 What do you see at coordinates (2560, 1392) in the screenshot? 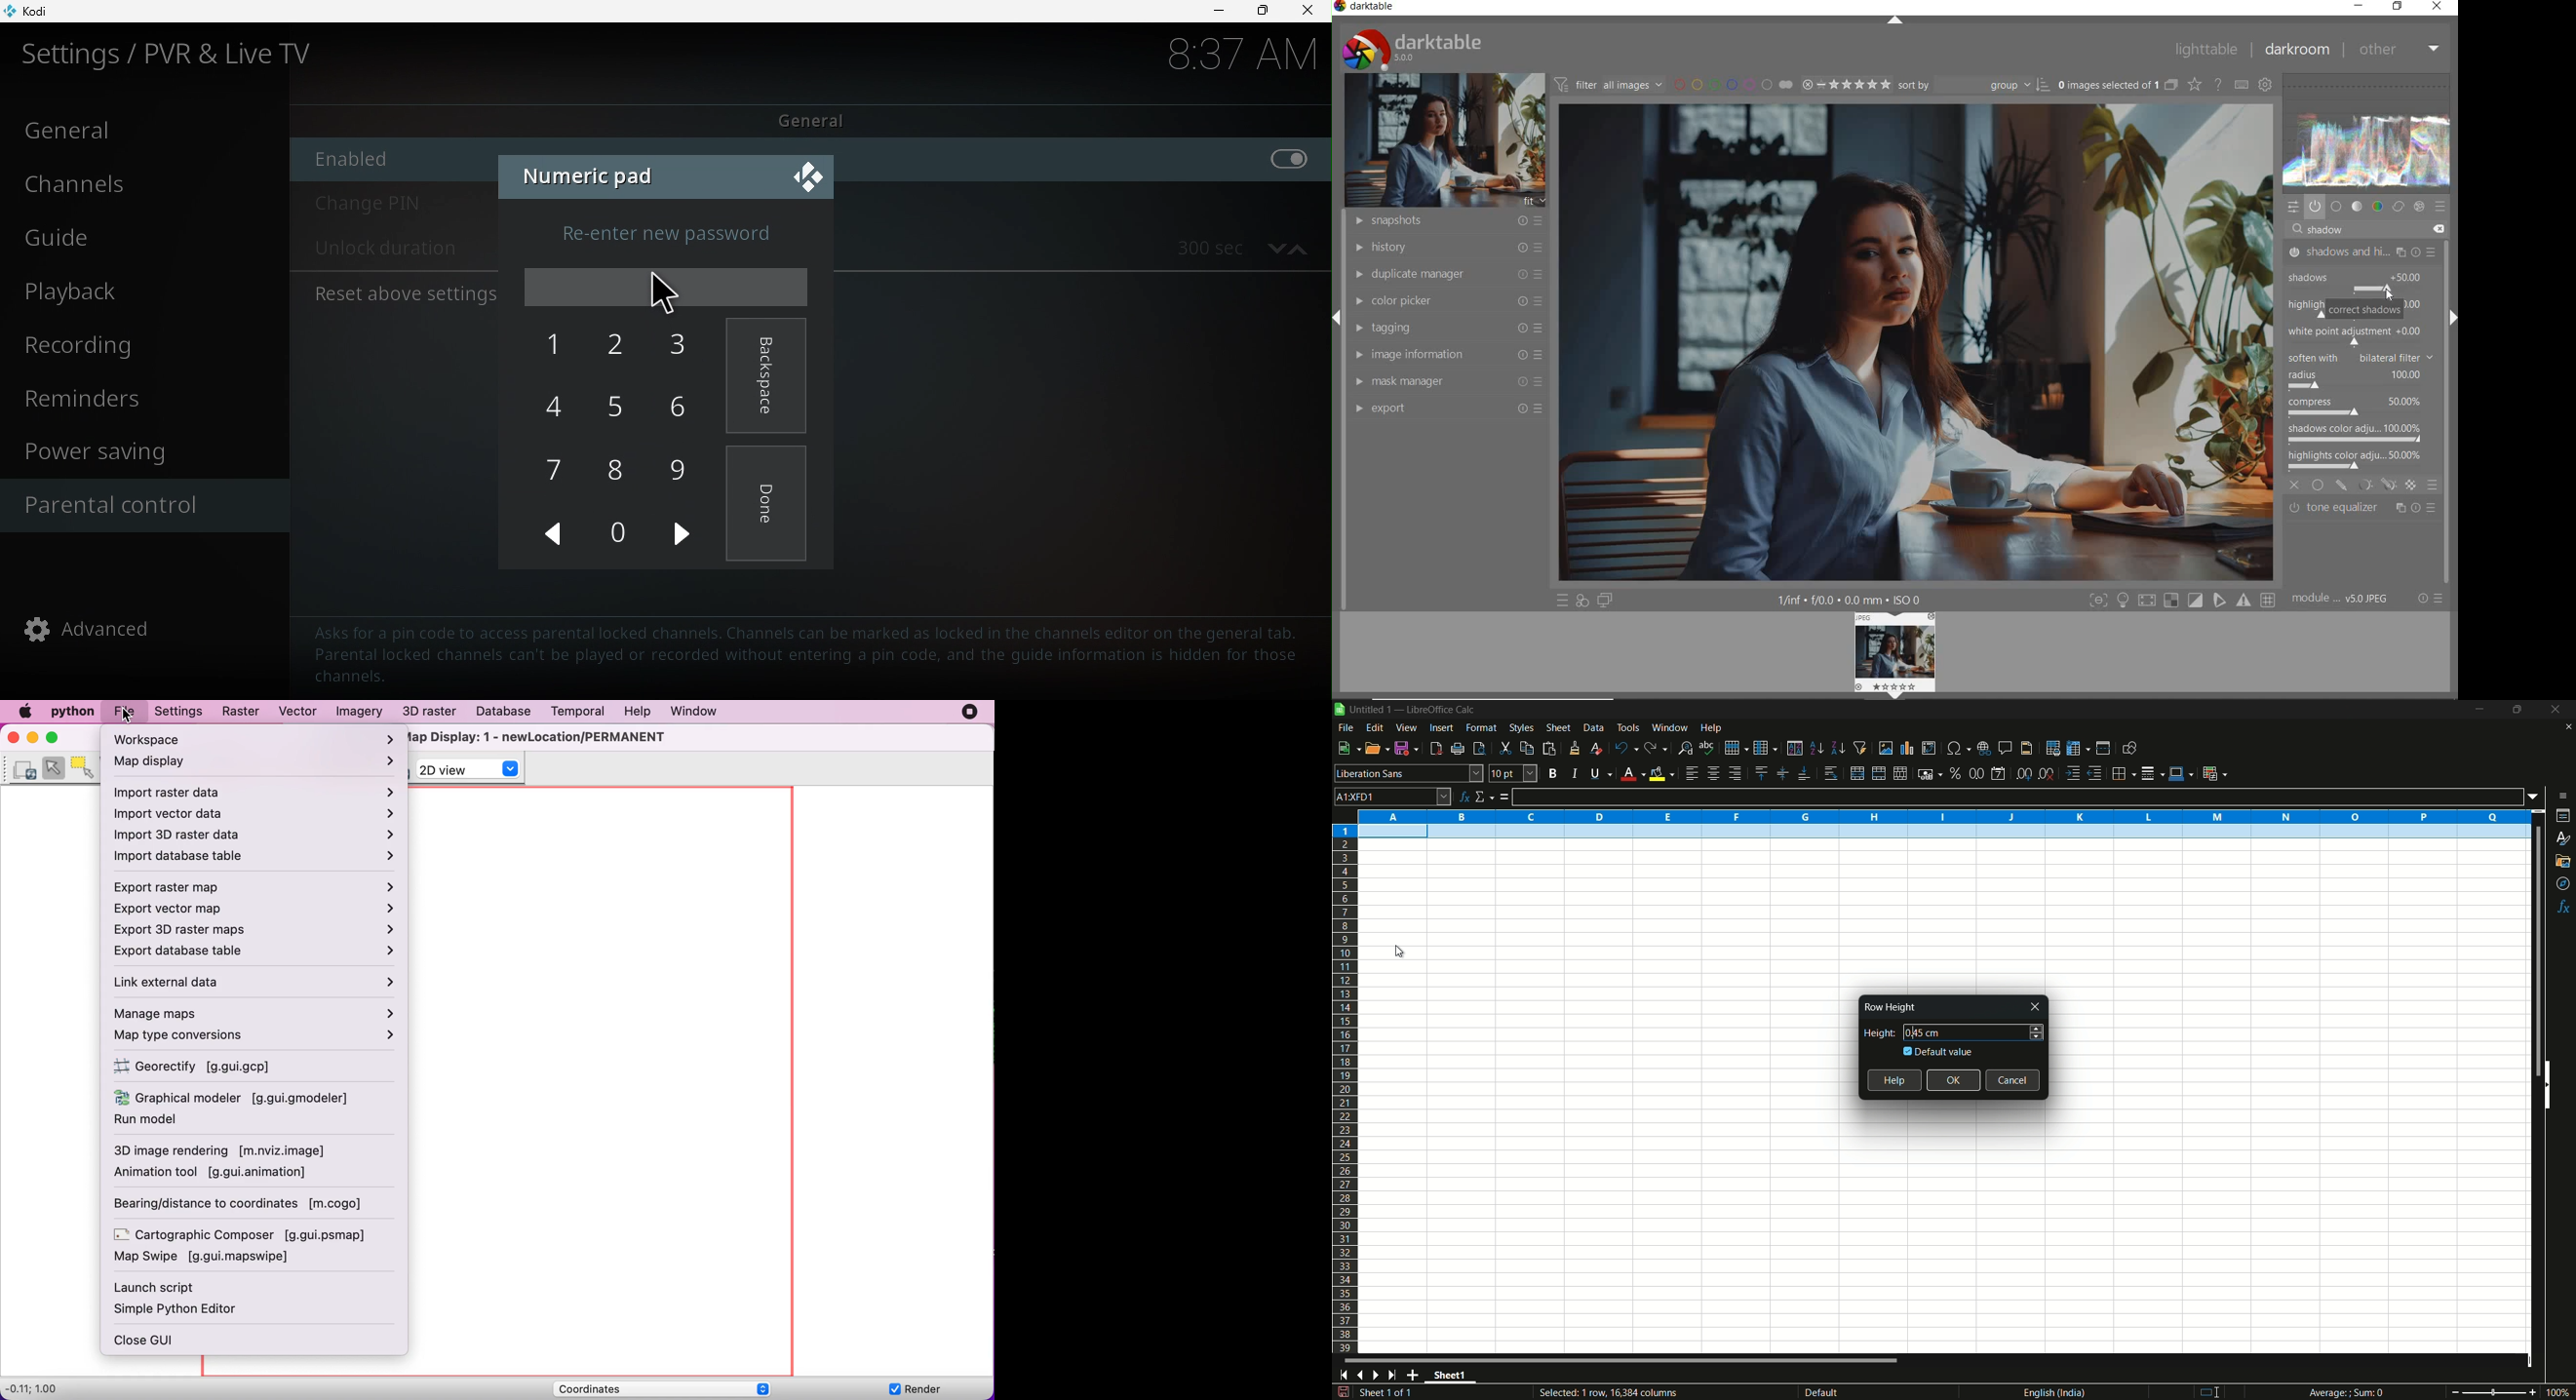
I see `current zoom 100%` at bounding box center [2560, 1392].